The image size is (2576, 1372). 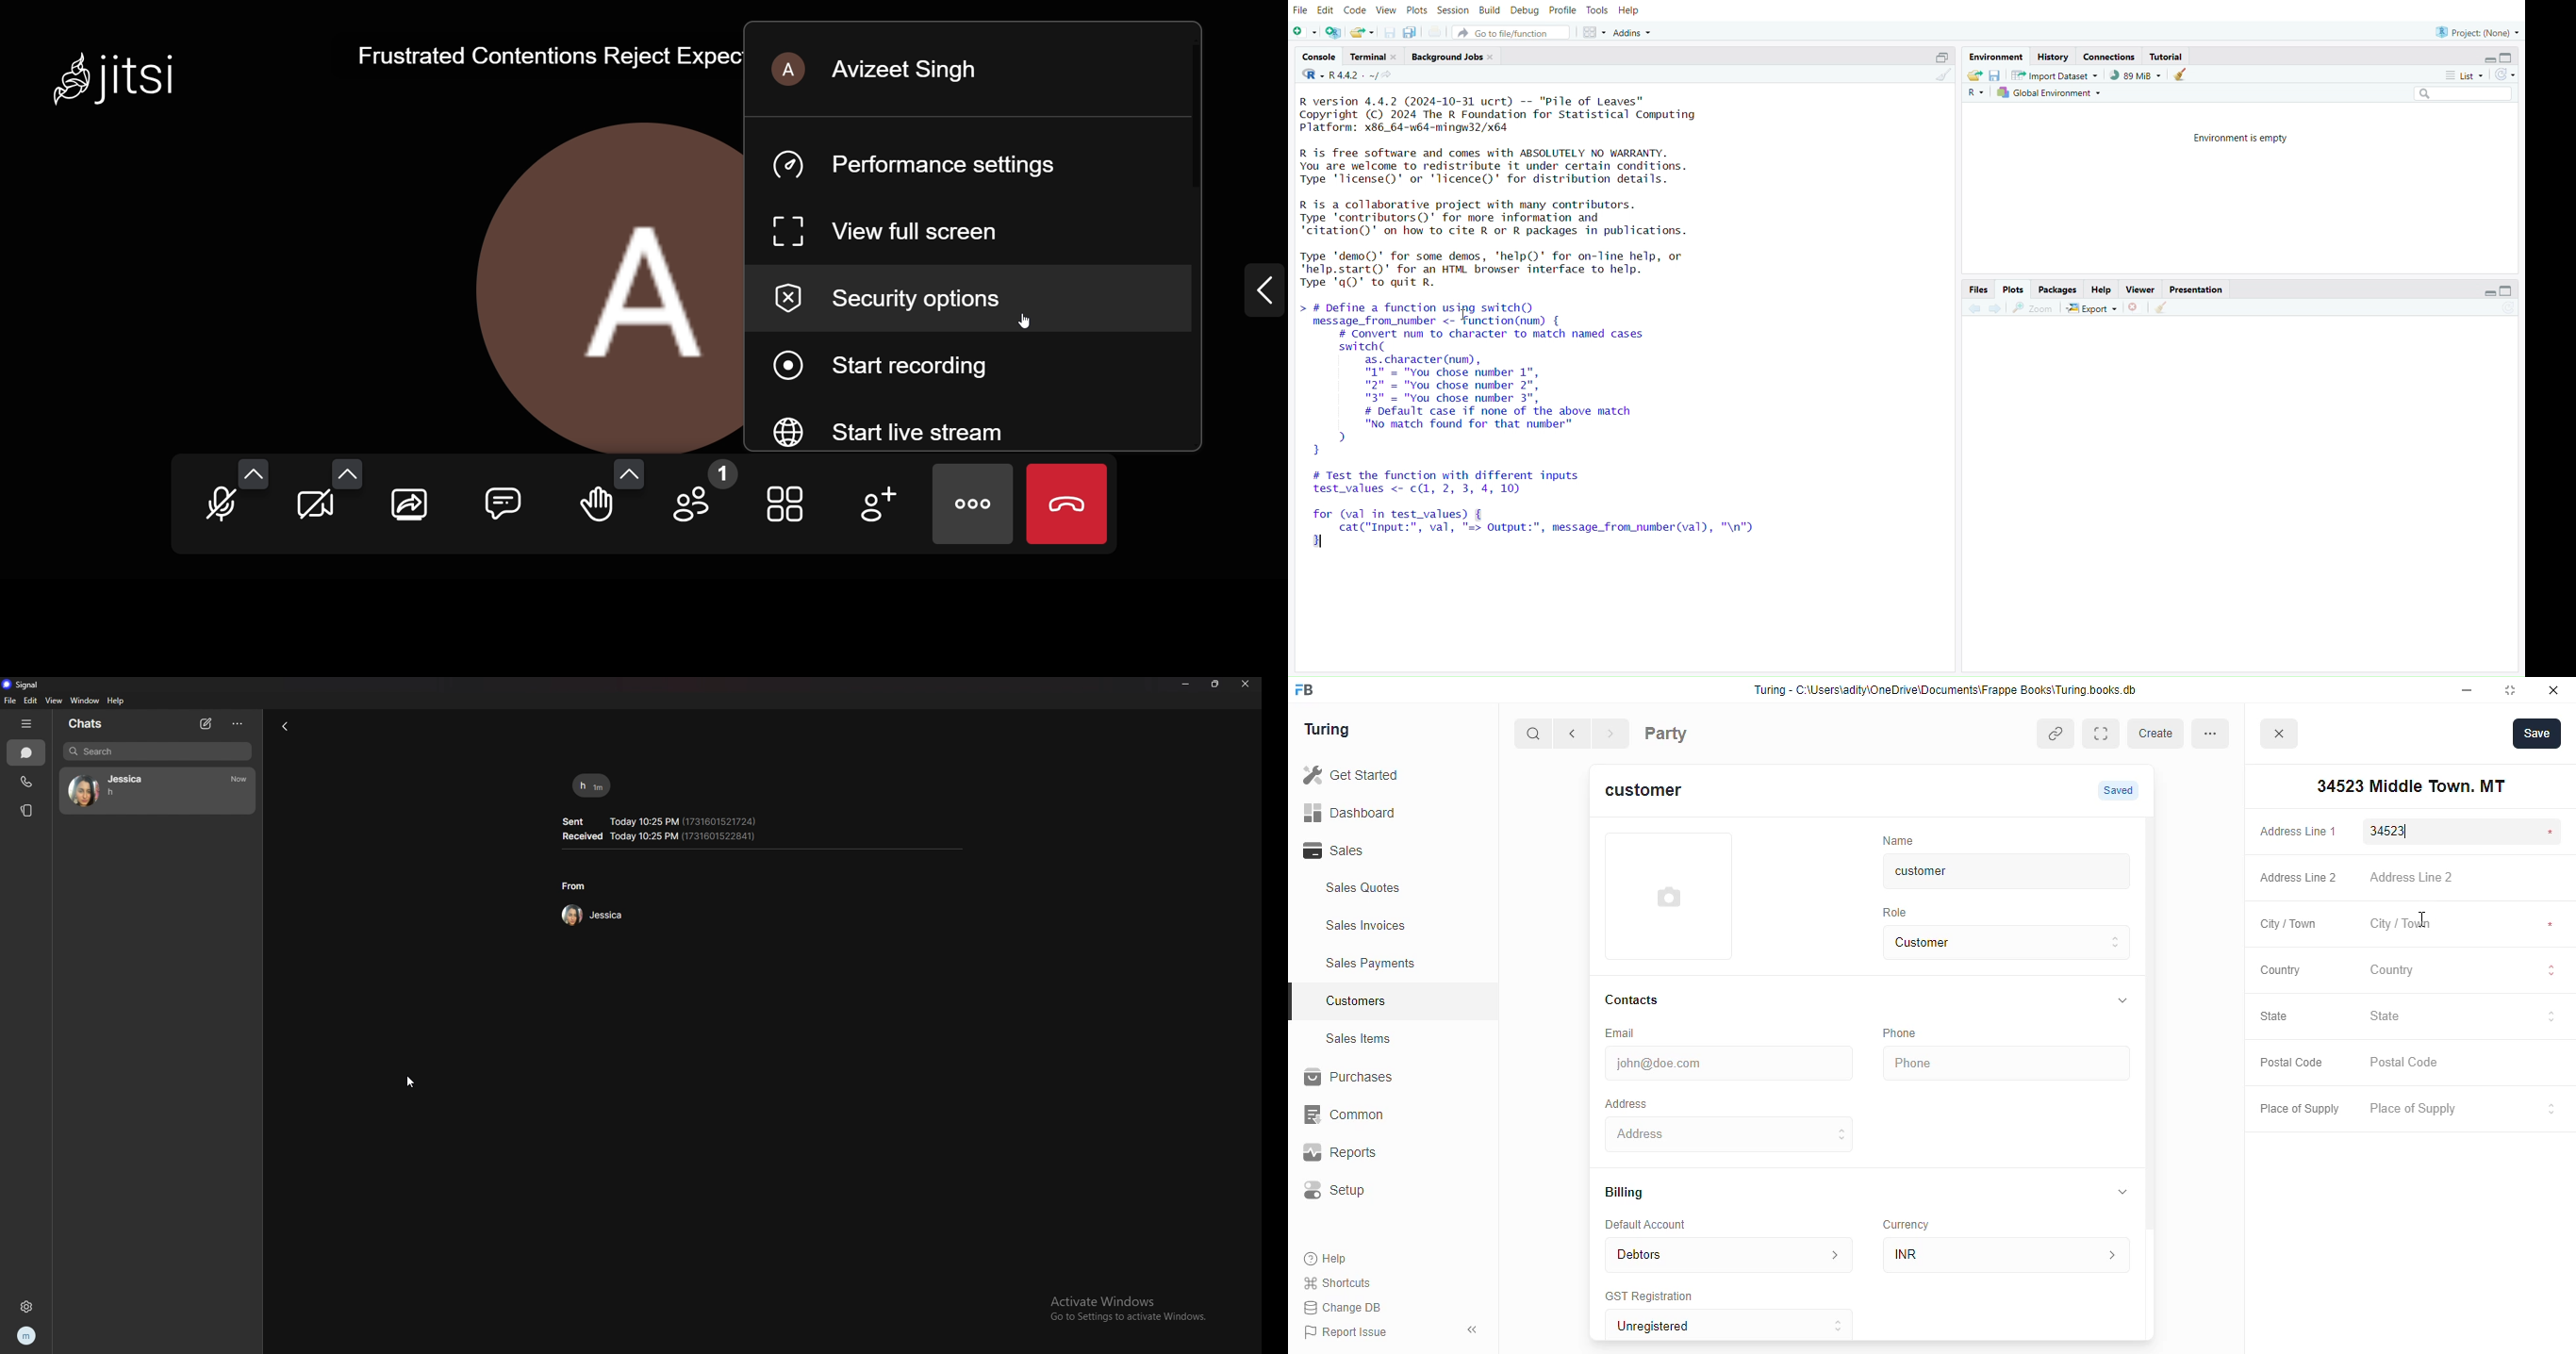 I want to click on Help, so click(x=1328, y=1260).